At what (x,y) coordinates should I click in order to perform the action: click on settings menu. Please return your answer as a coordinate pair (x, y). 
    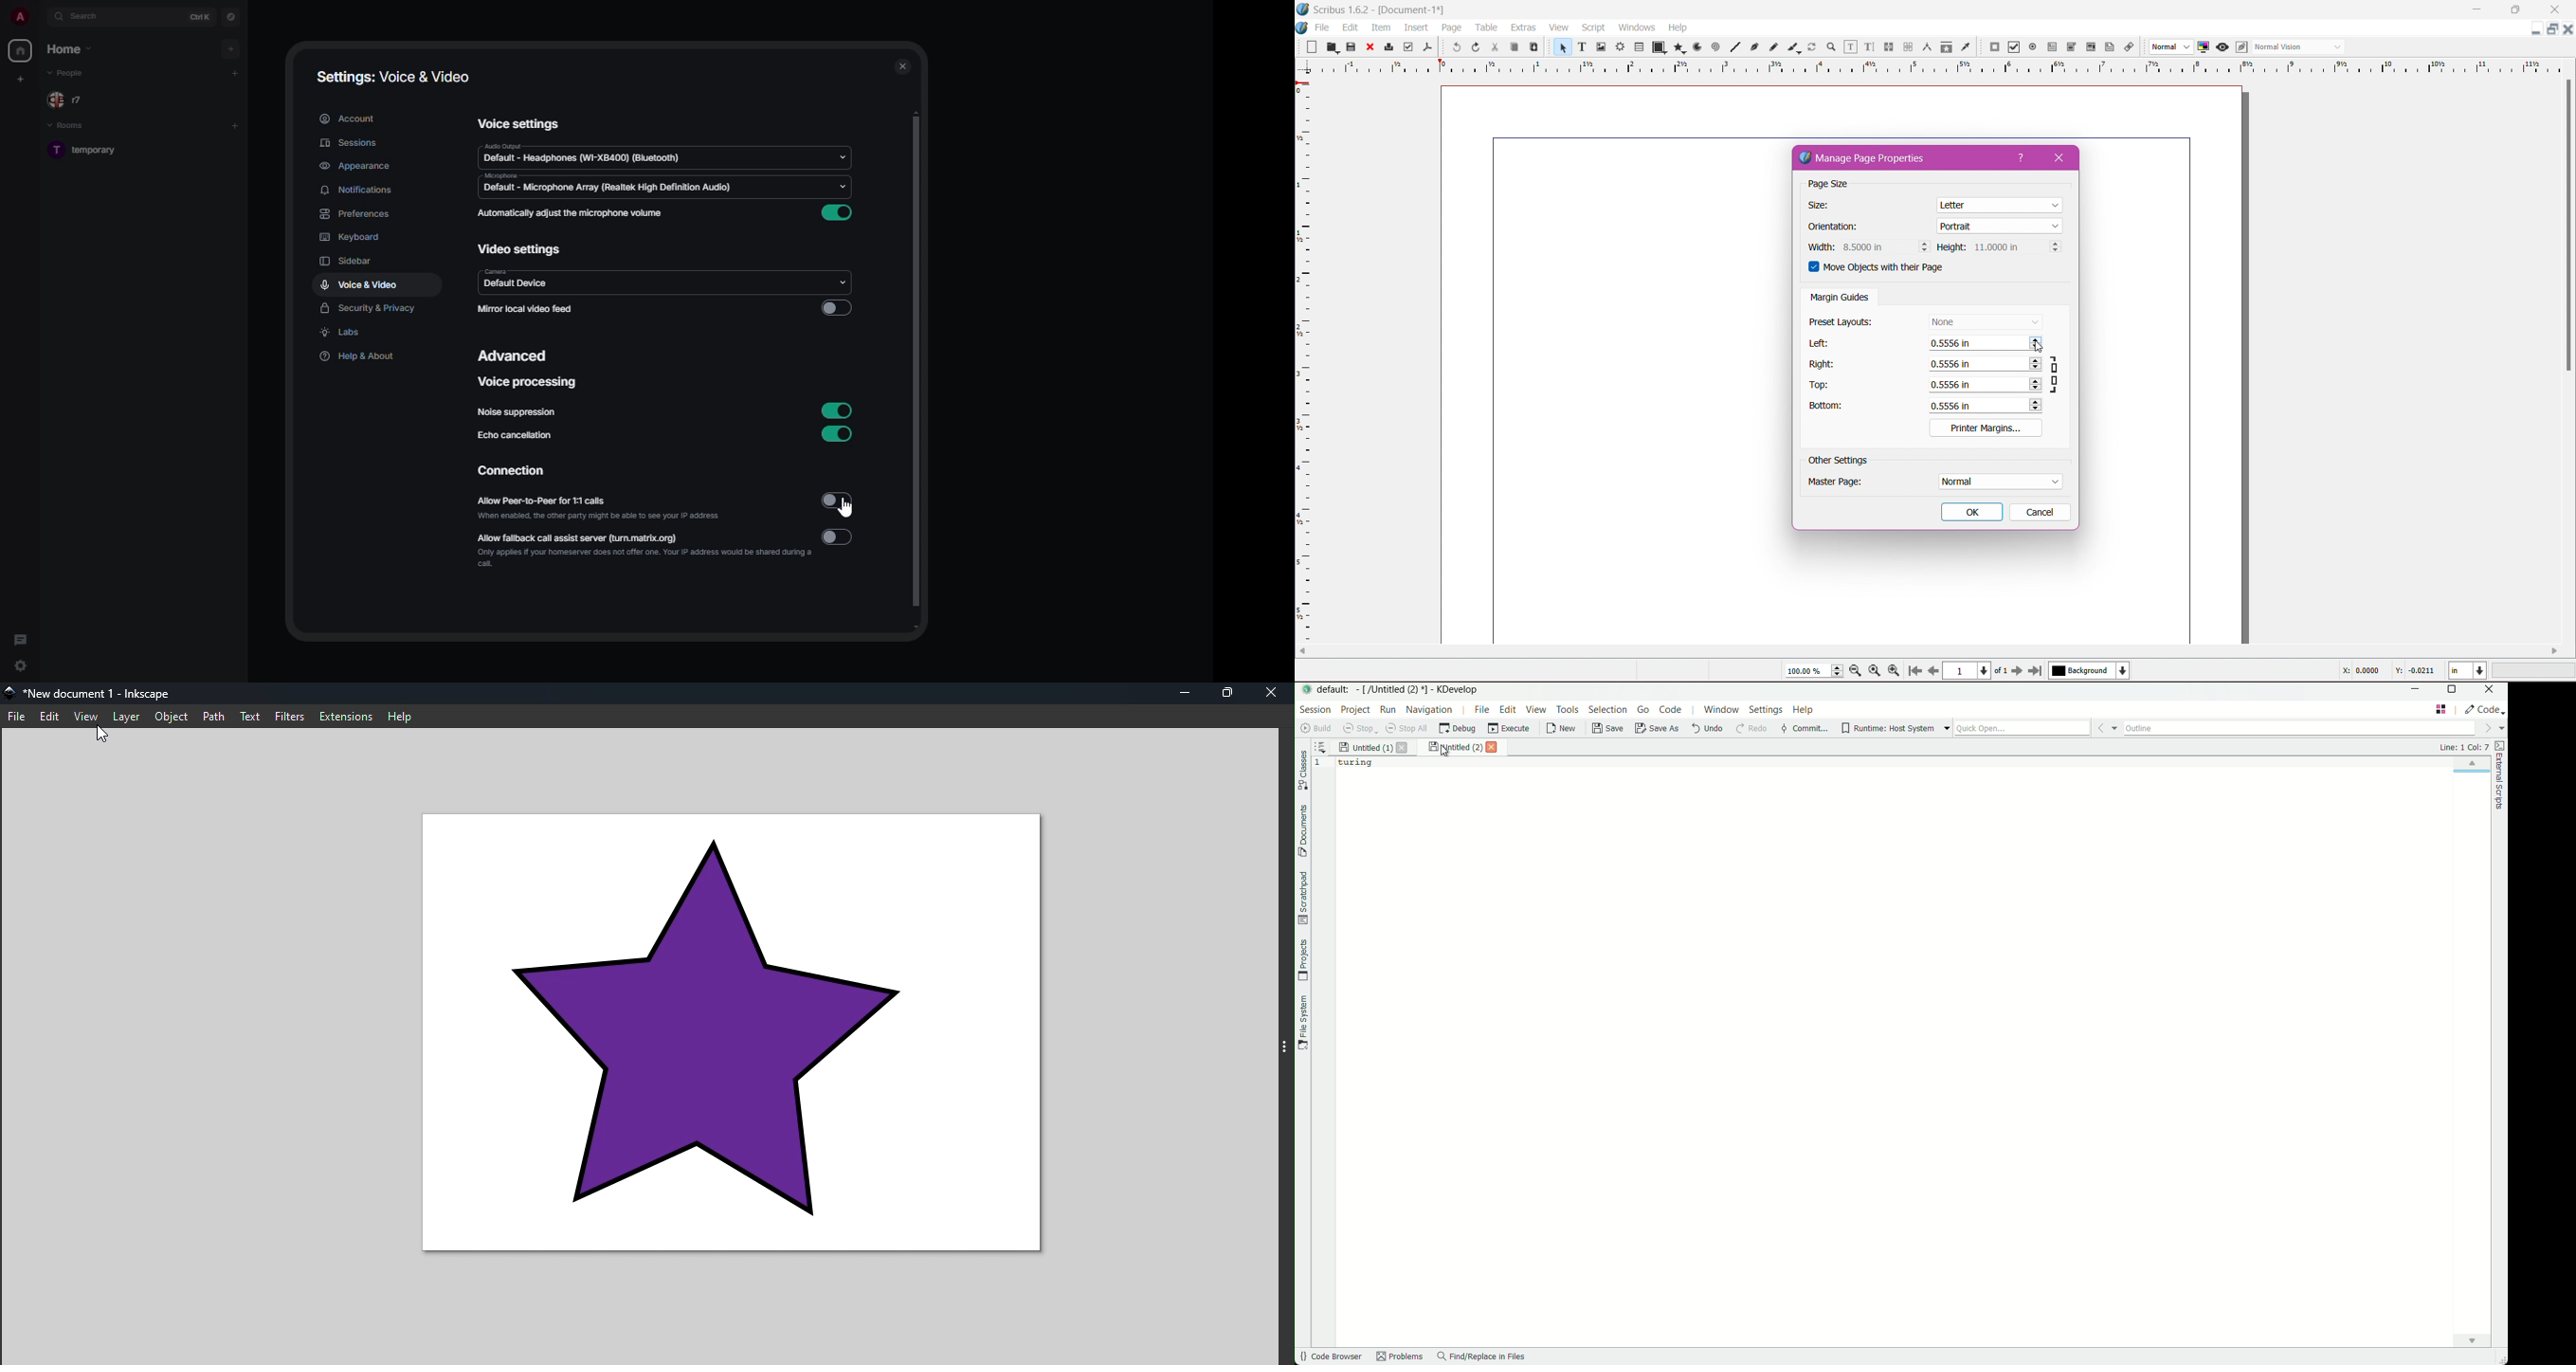
    Looking at the image, I should click on (1766, 711).